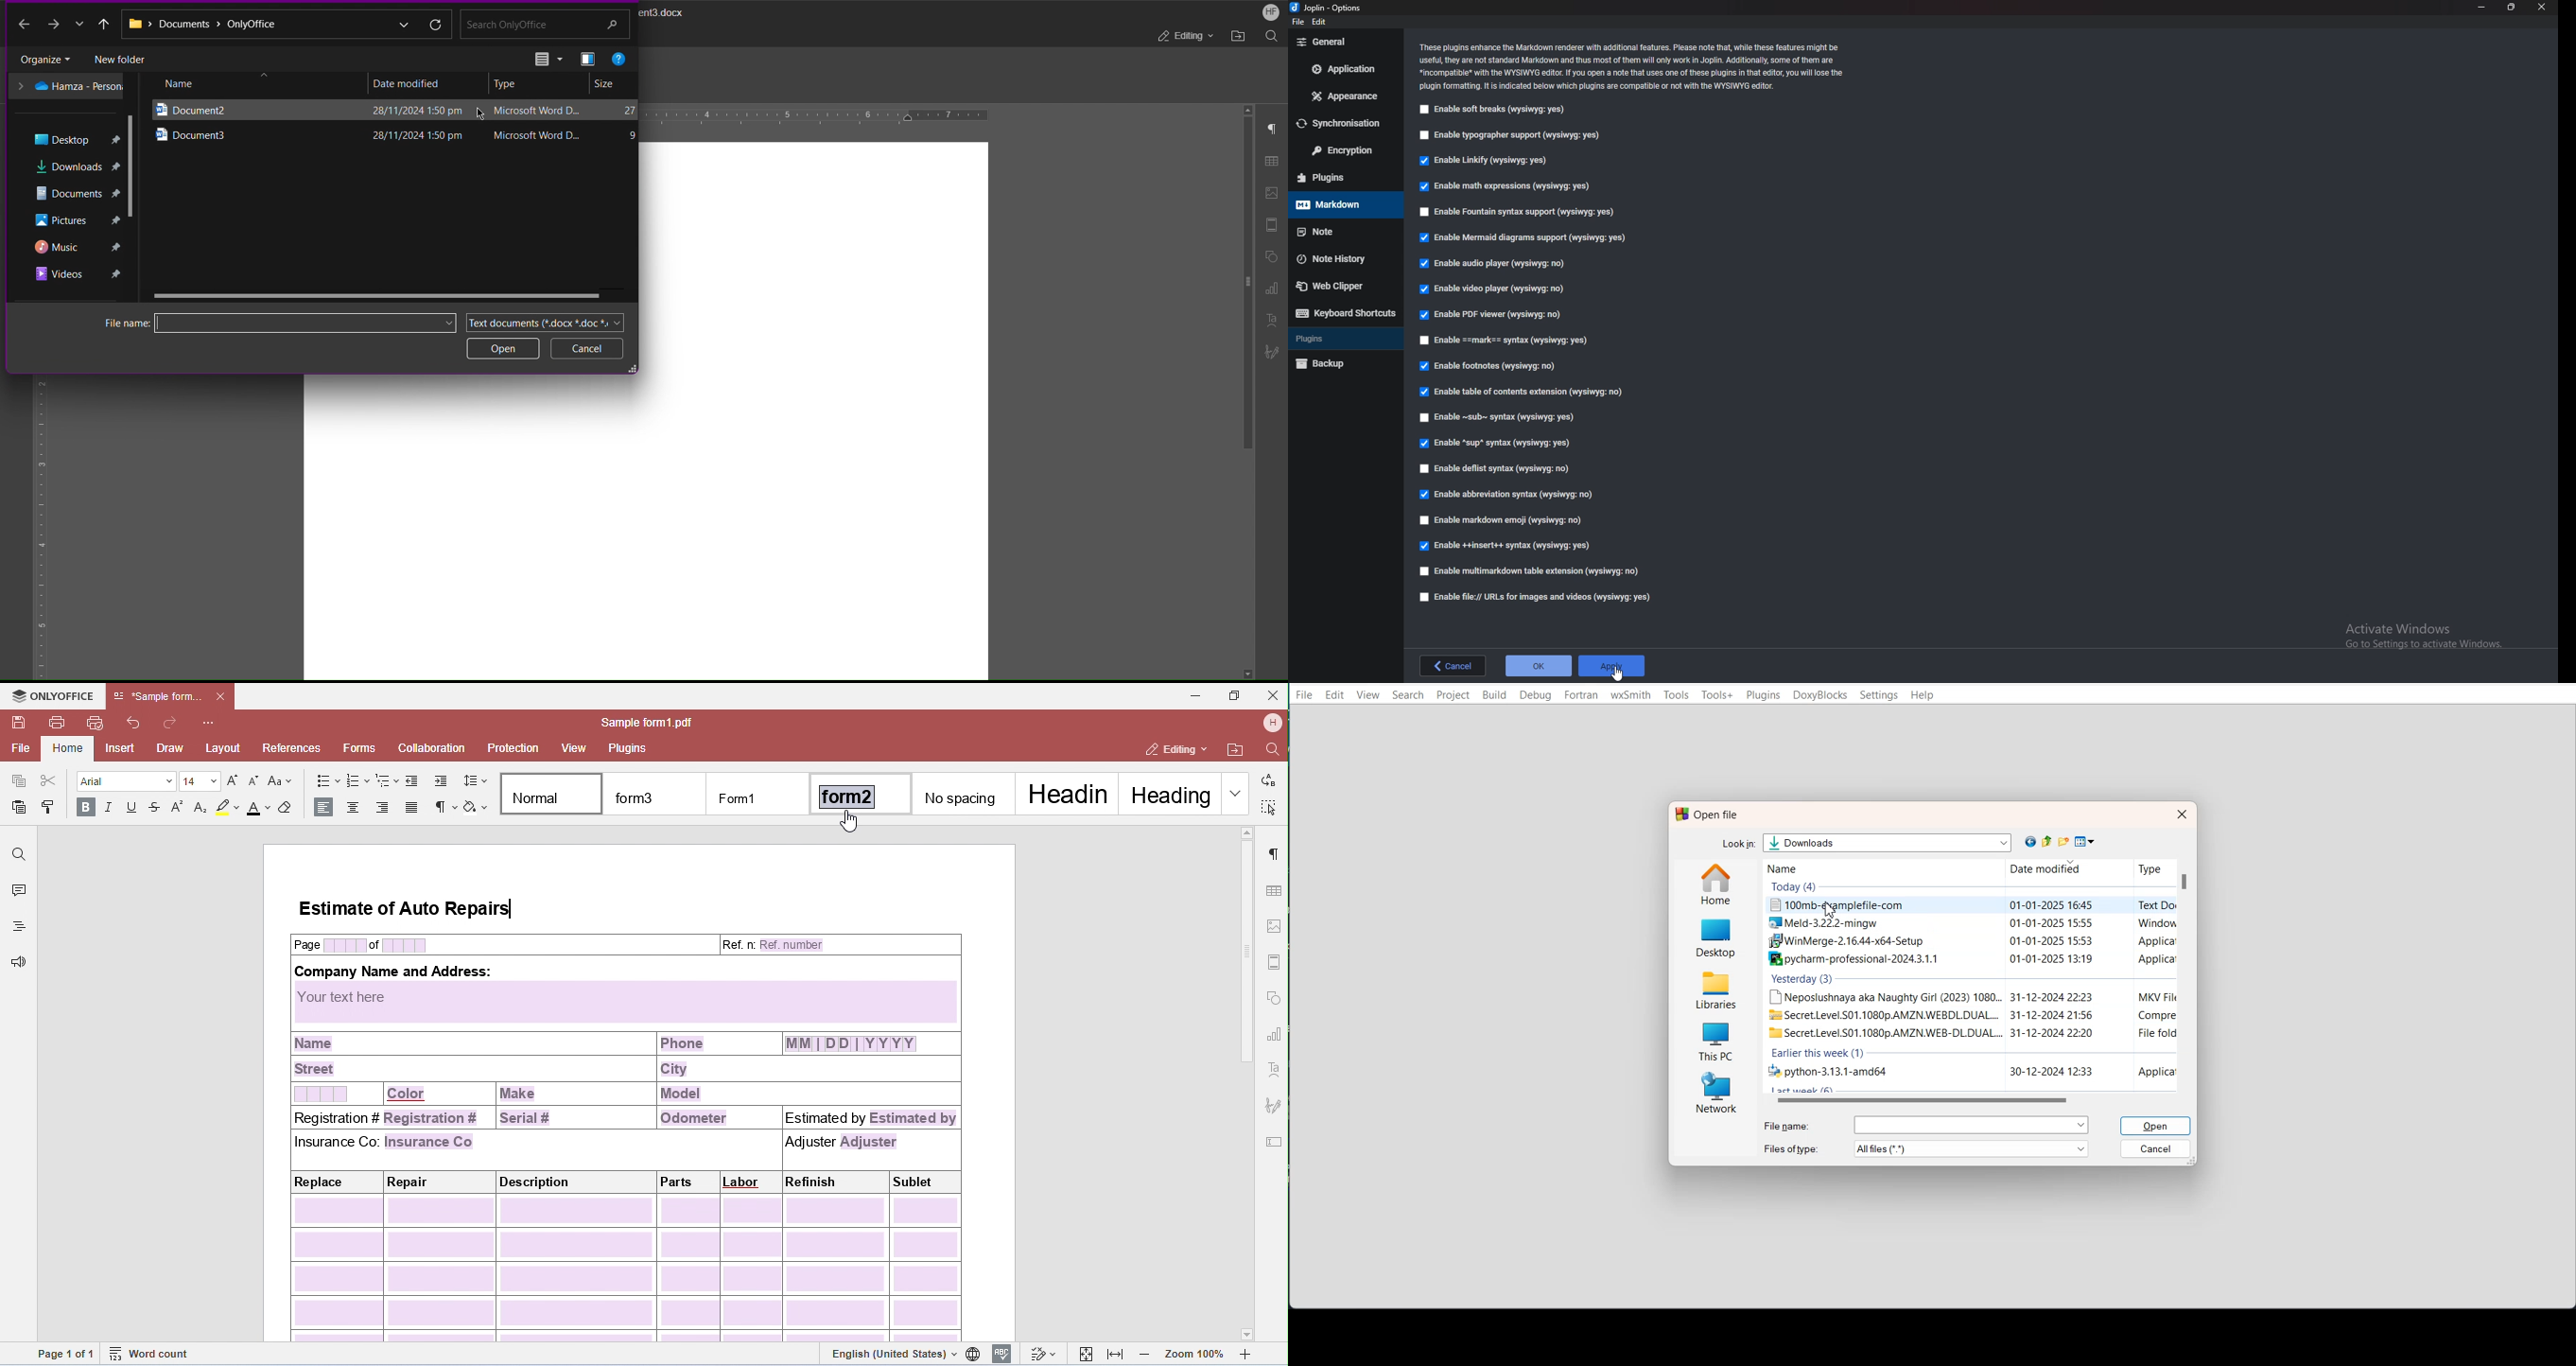  I want to click on General, so click(1345, 42).